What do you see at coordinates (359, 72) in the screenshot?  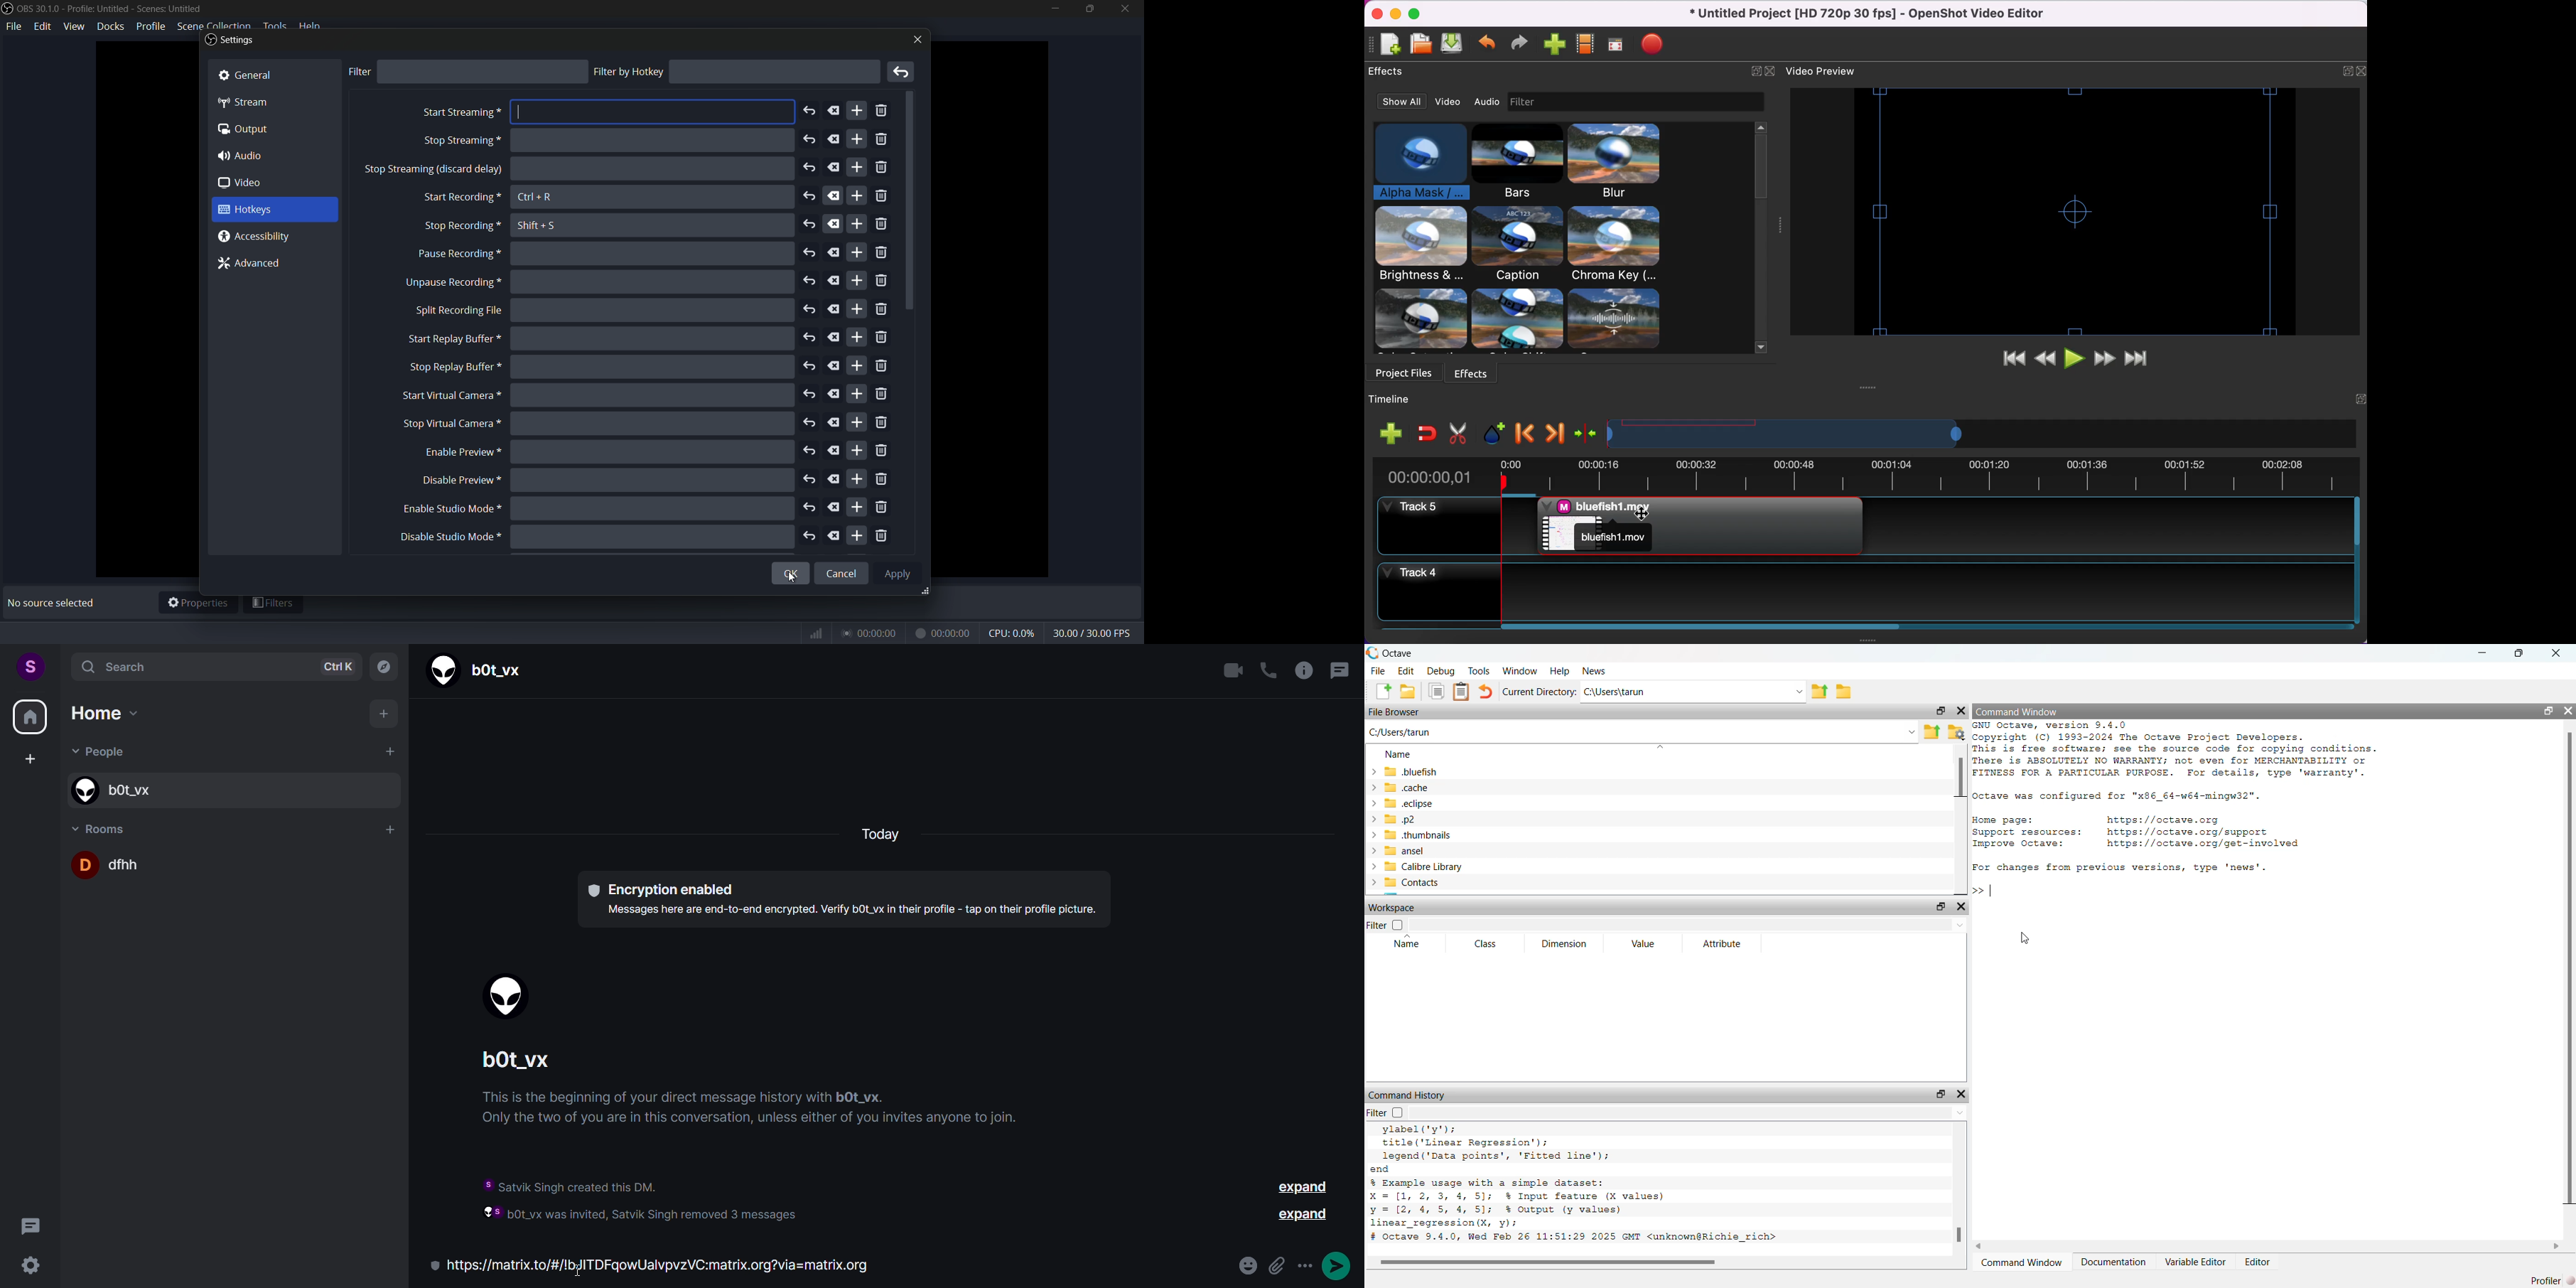 I see `filter` at bounding box center [359, 72].